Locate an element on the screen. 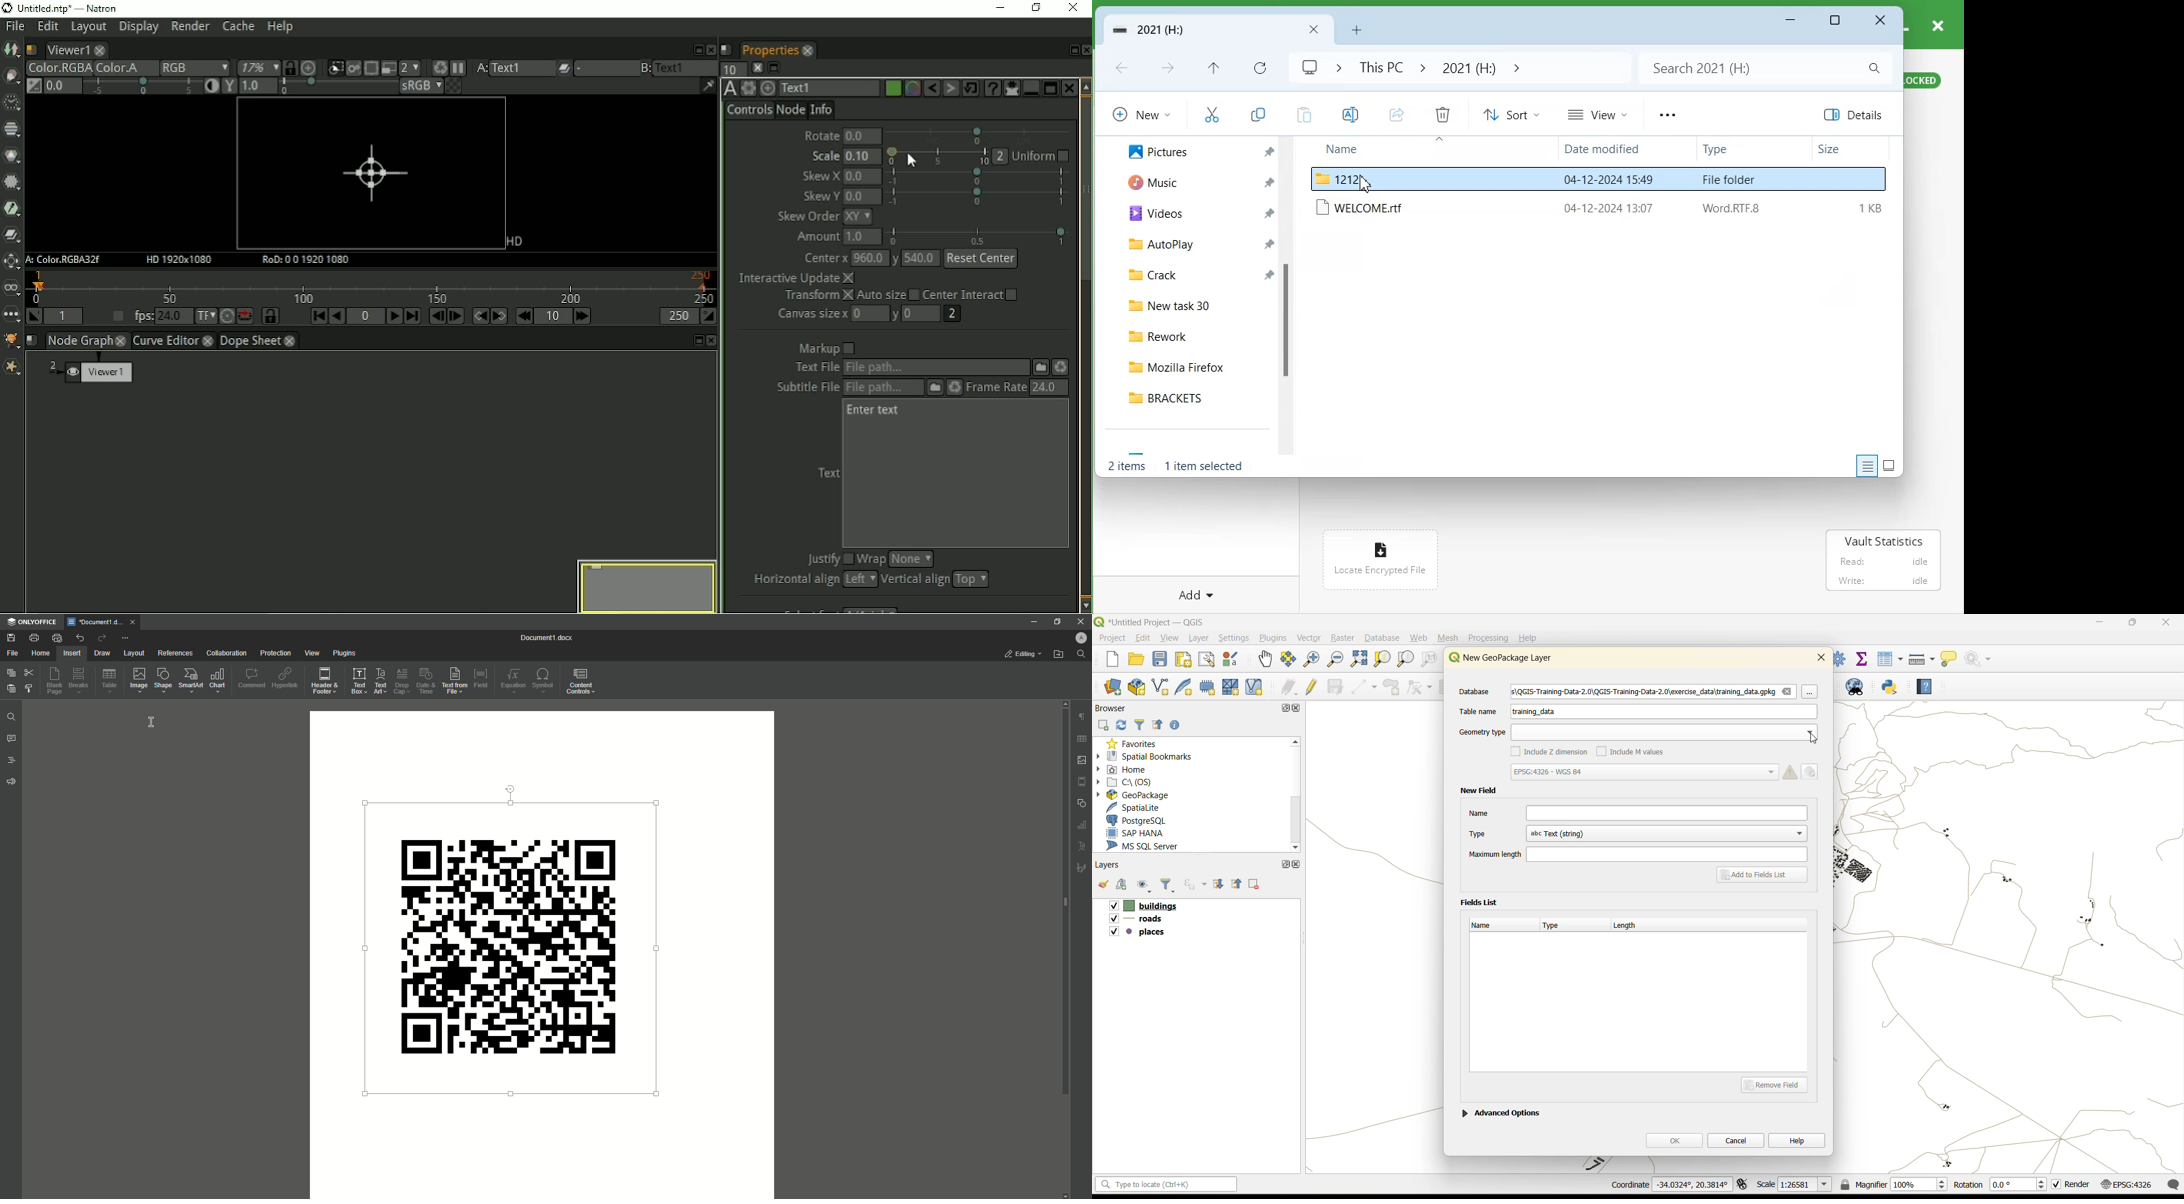 The height and width of the screenshot is (1204, 2184). Logo is located at coordinates (1309, 68).